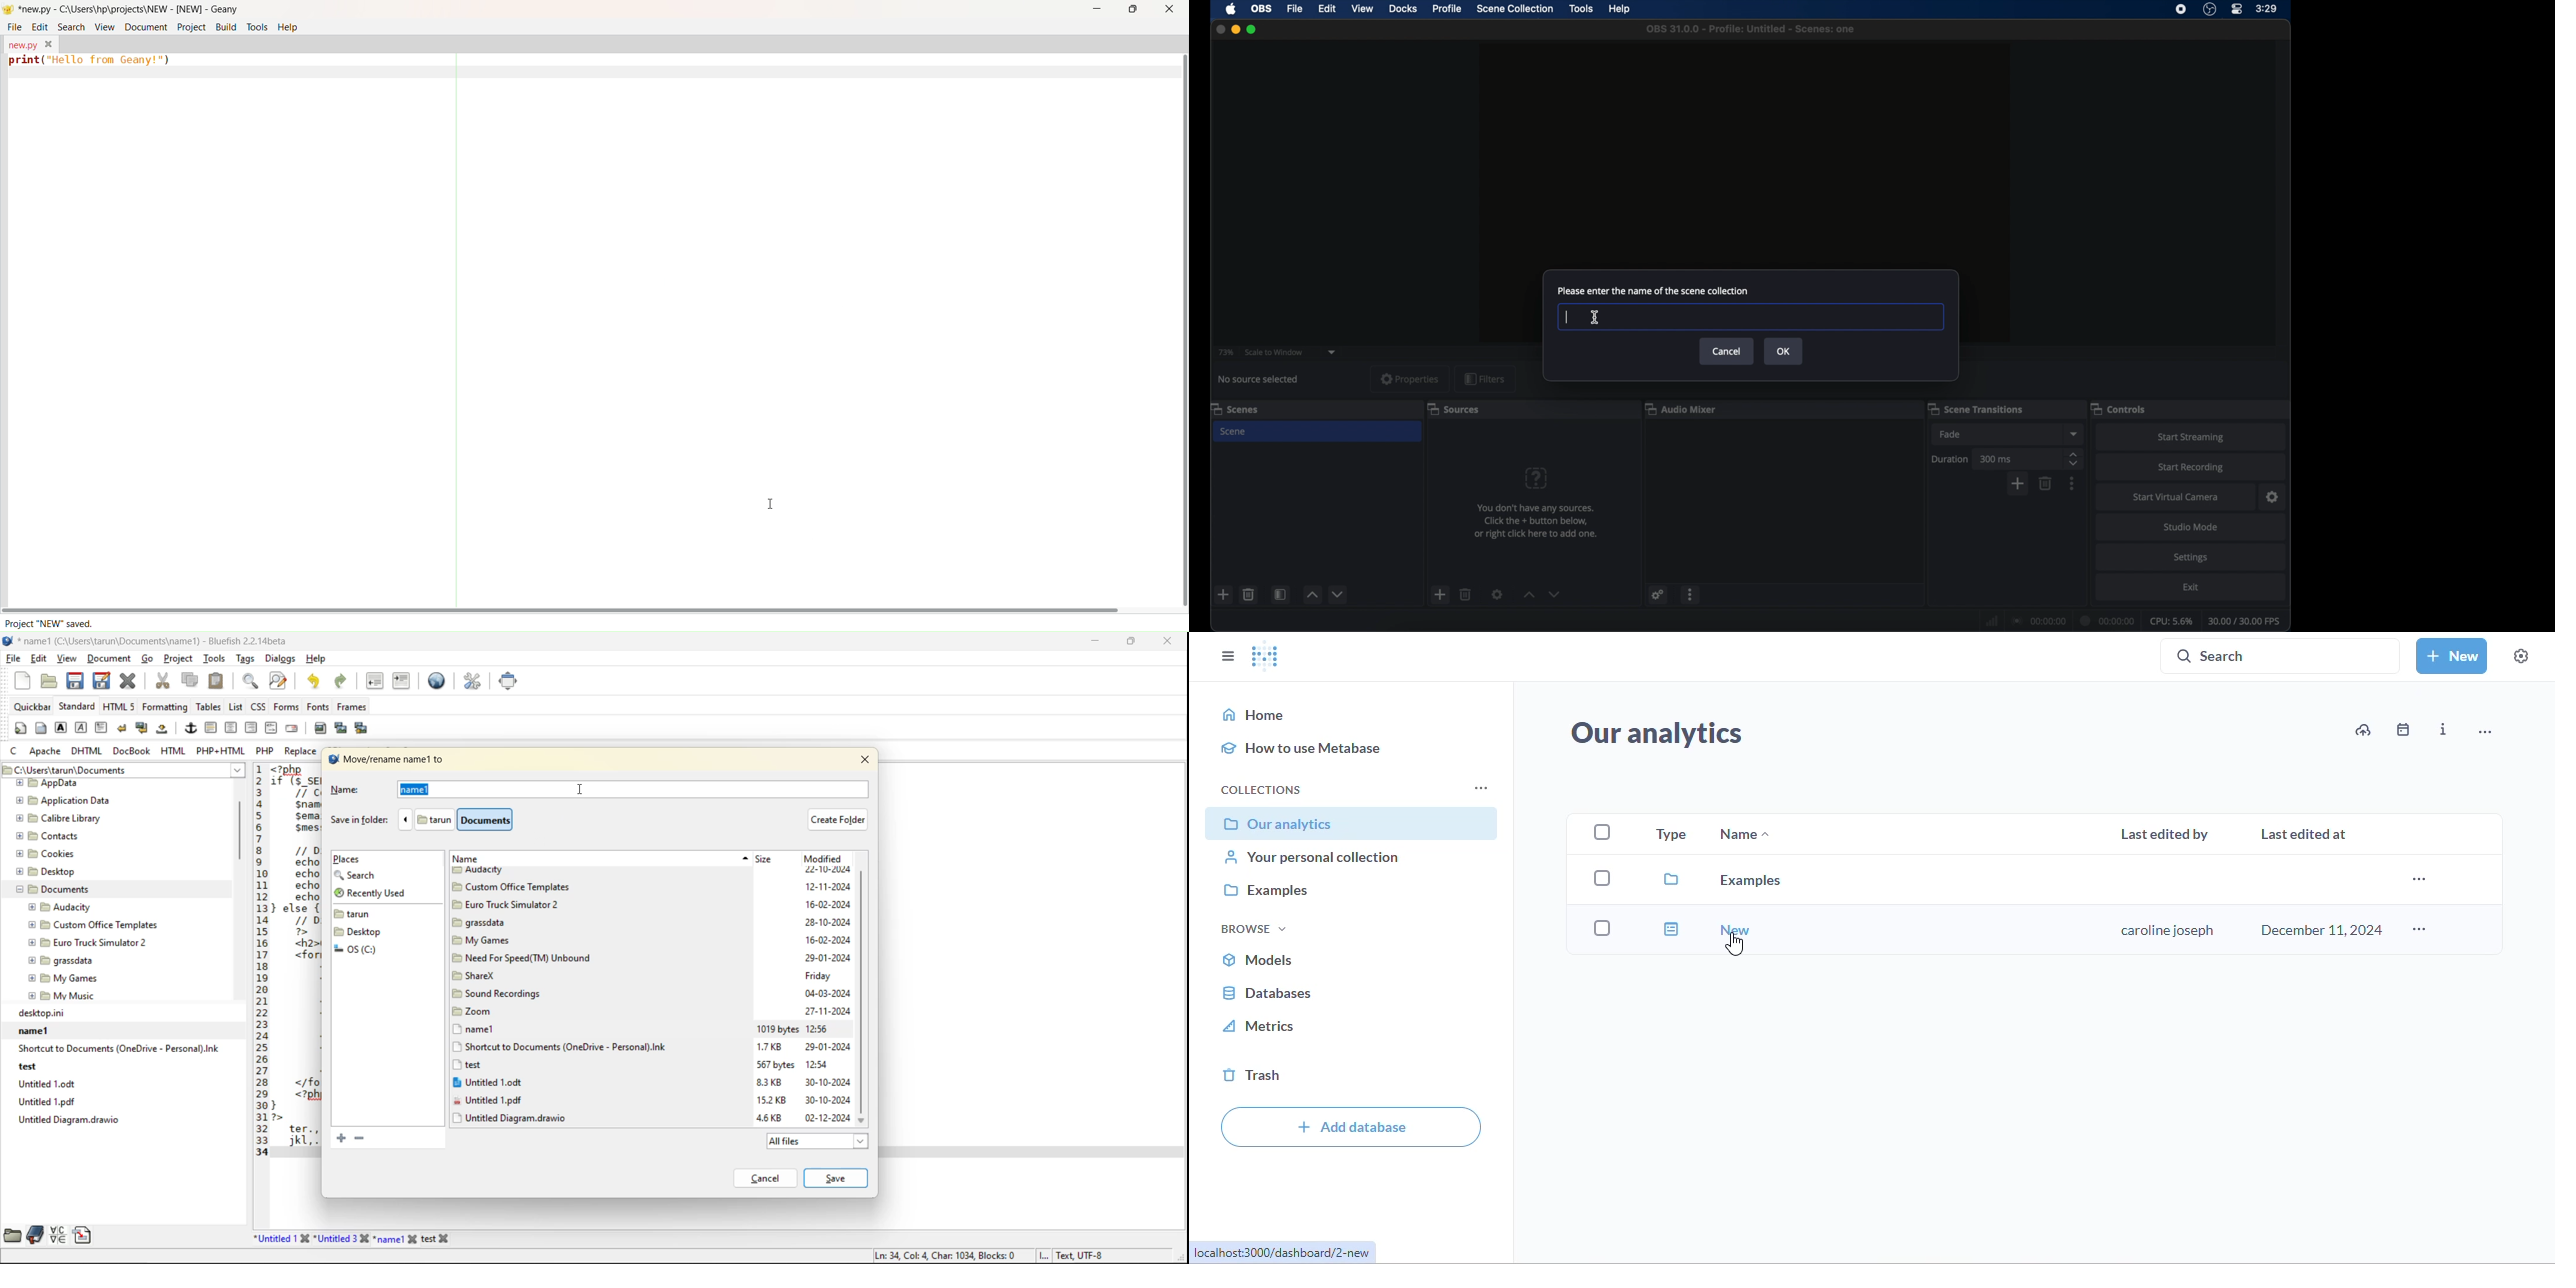 This screenshot has width=2576, height=1288. What do you see at coordinates (229, 728) in the screenshot?
I see `center` at bounding box center [229, 728].